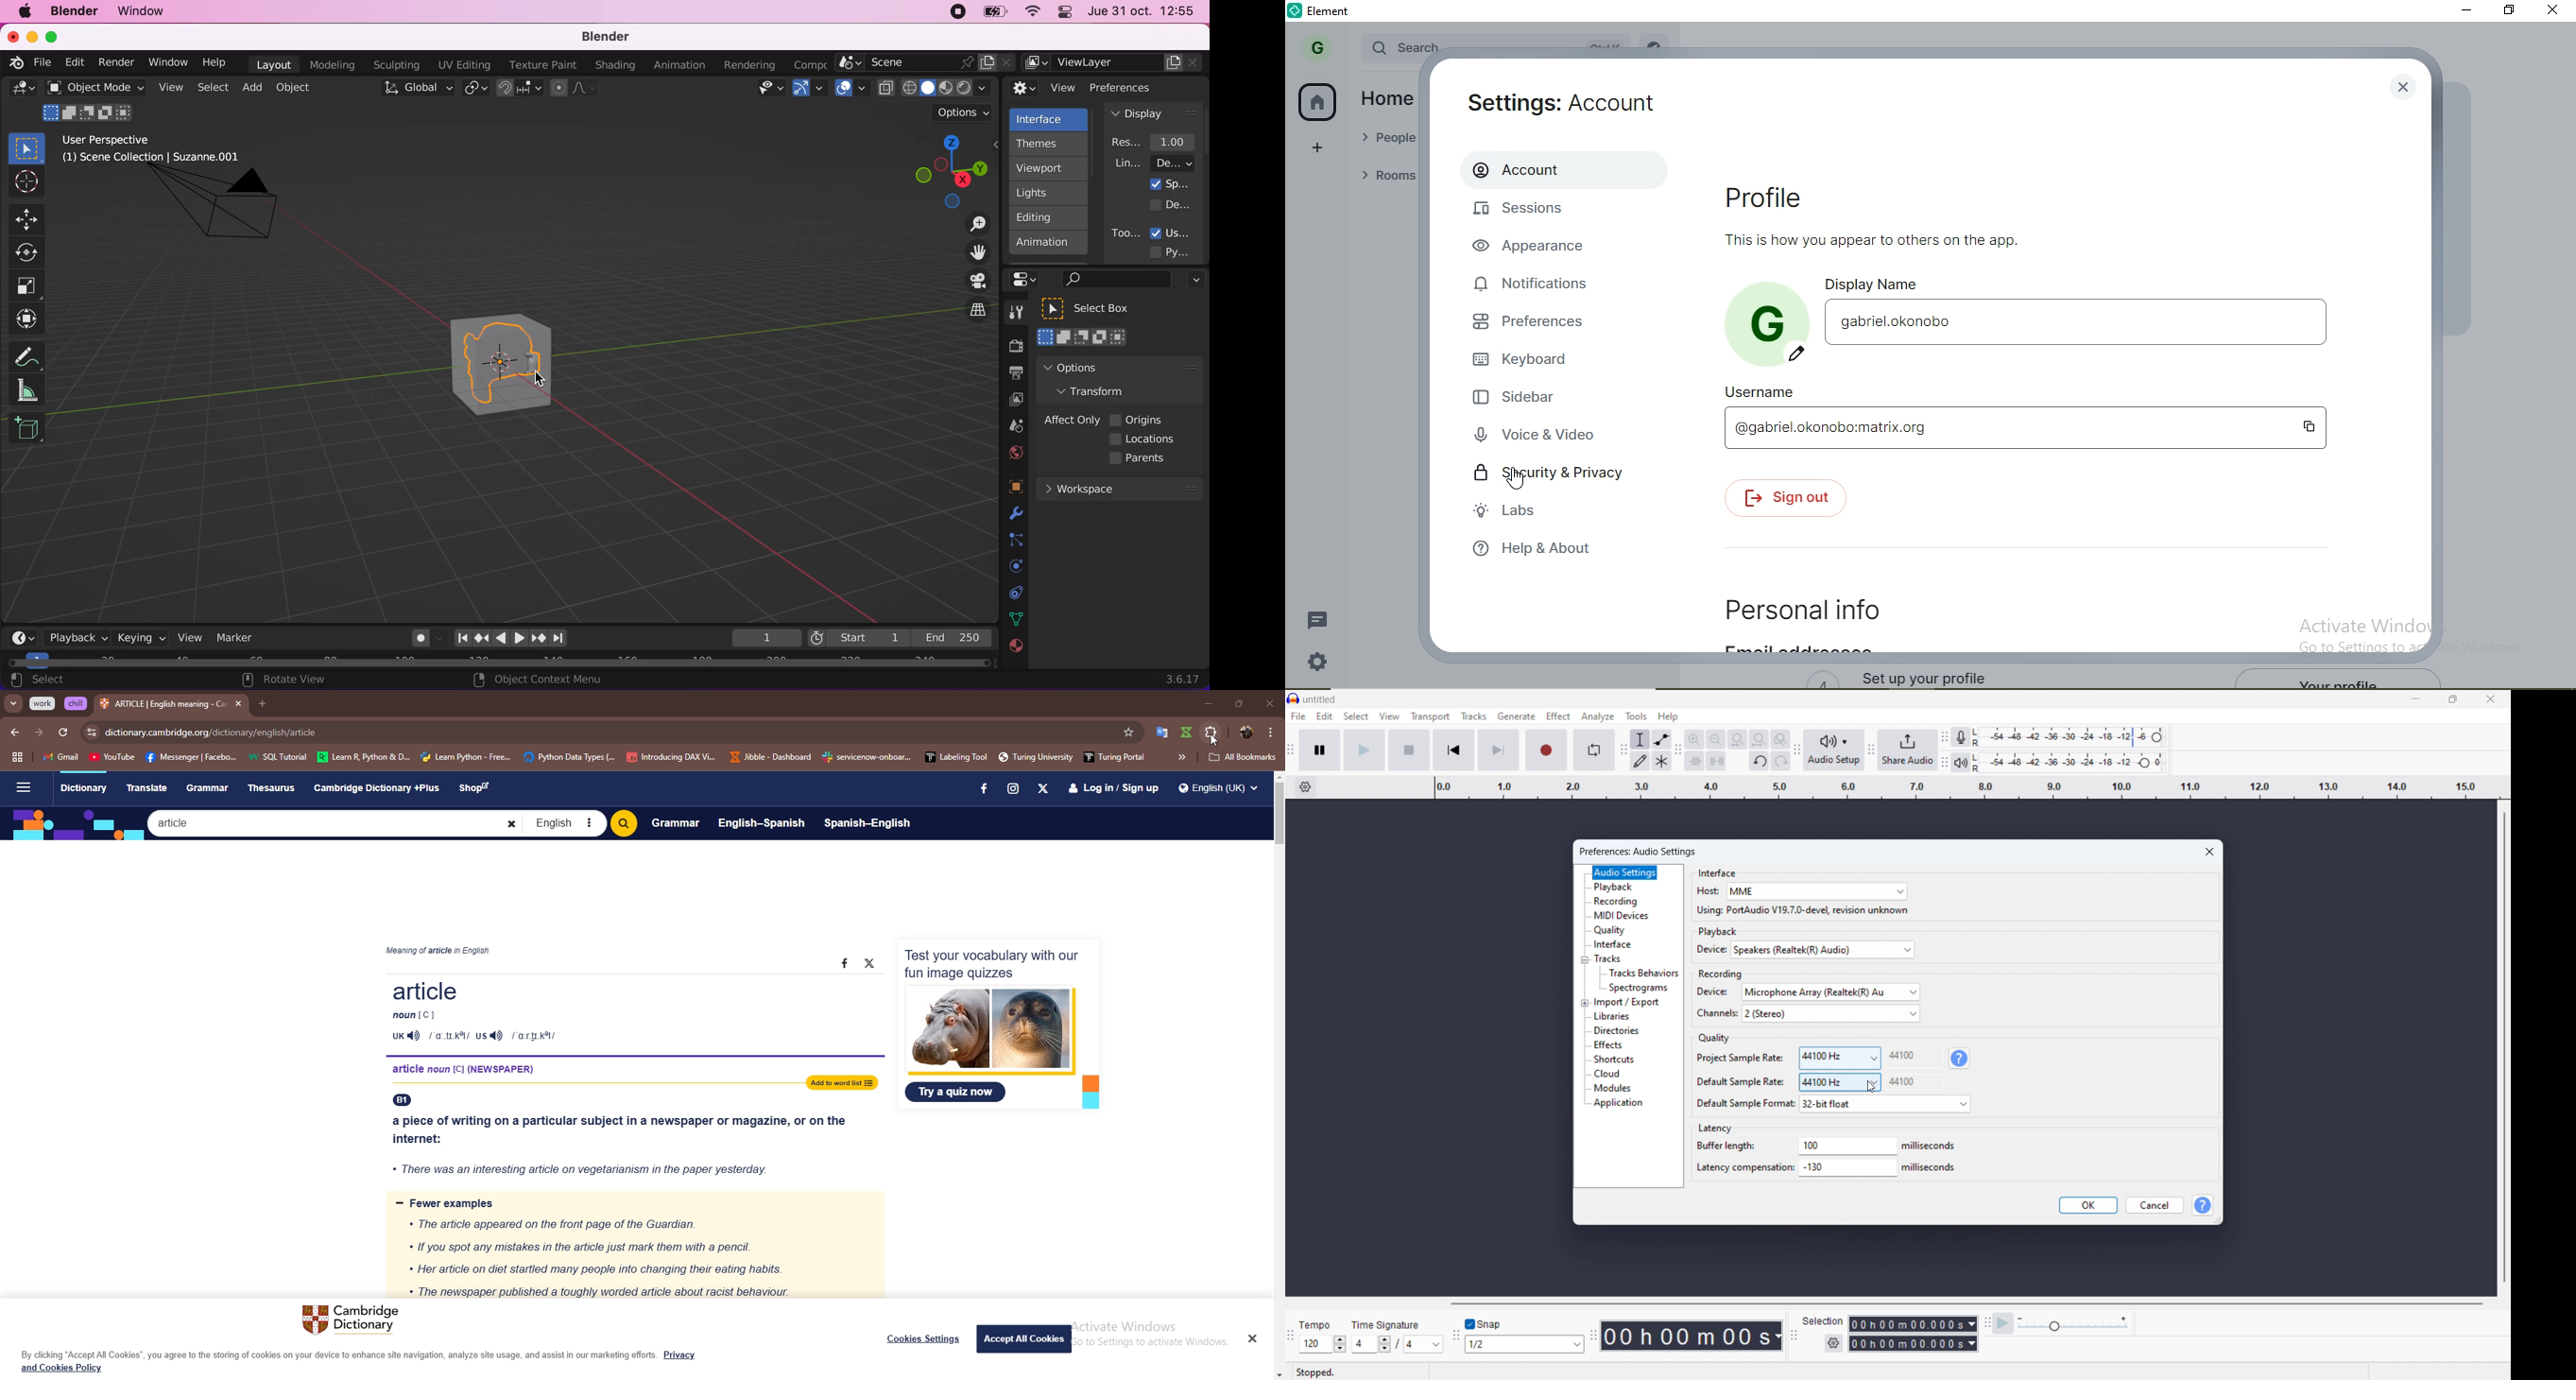 The height and width of the screenshot is (1400, 2576). Describe the element at coordinates (1014, 451) in the screenshot. I see `world` at that location.